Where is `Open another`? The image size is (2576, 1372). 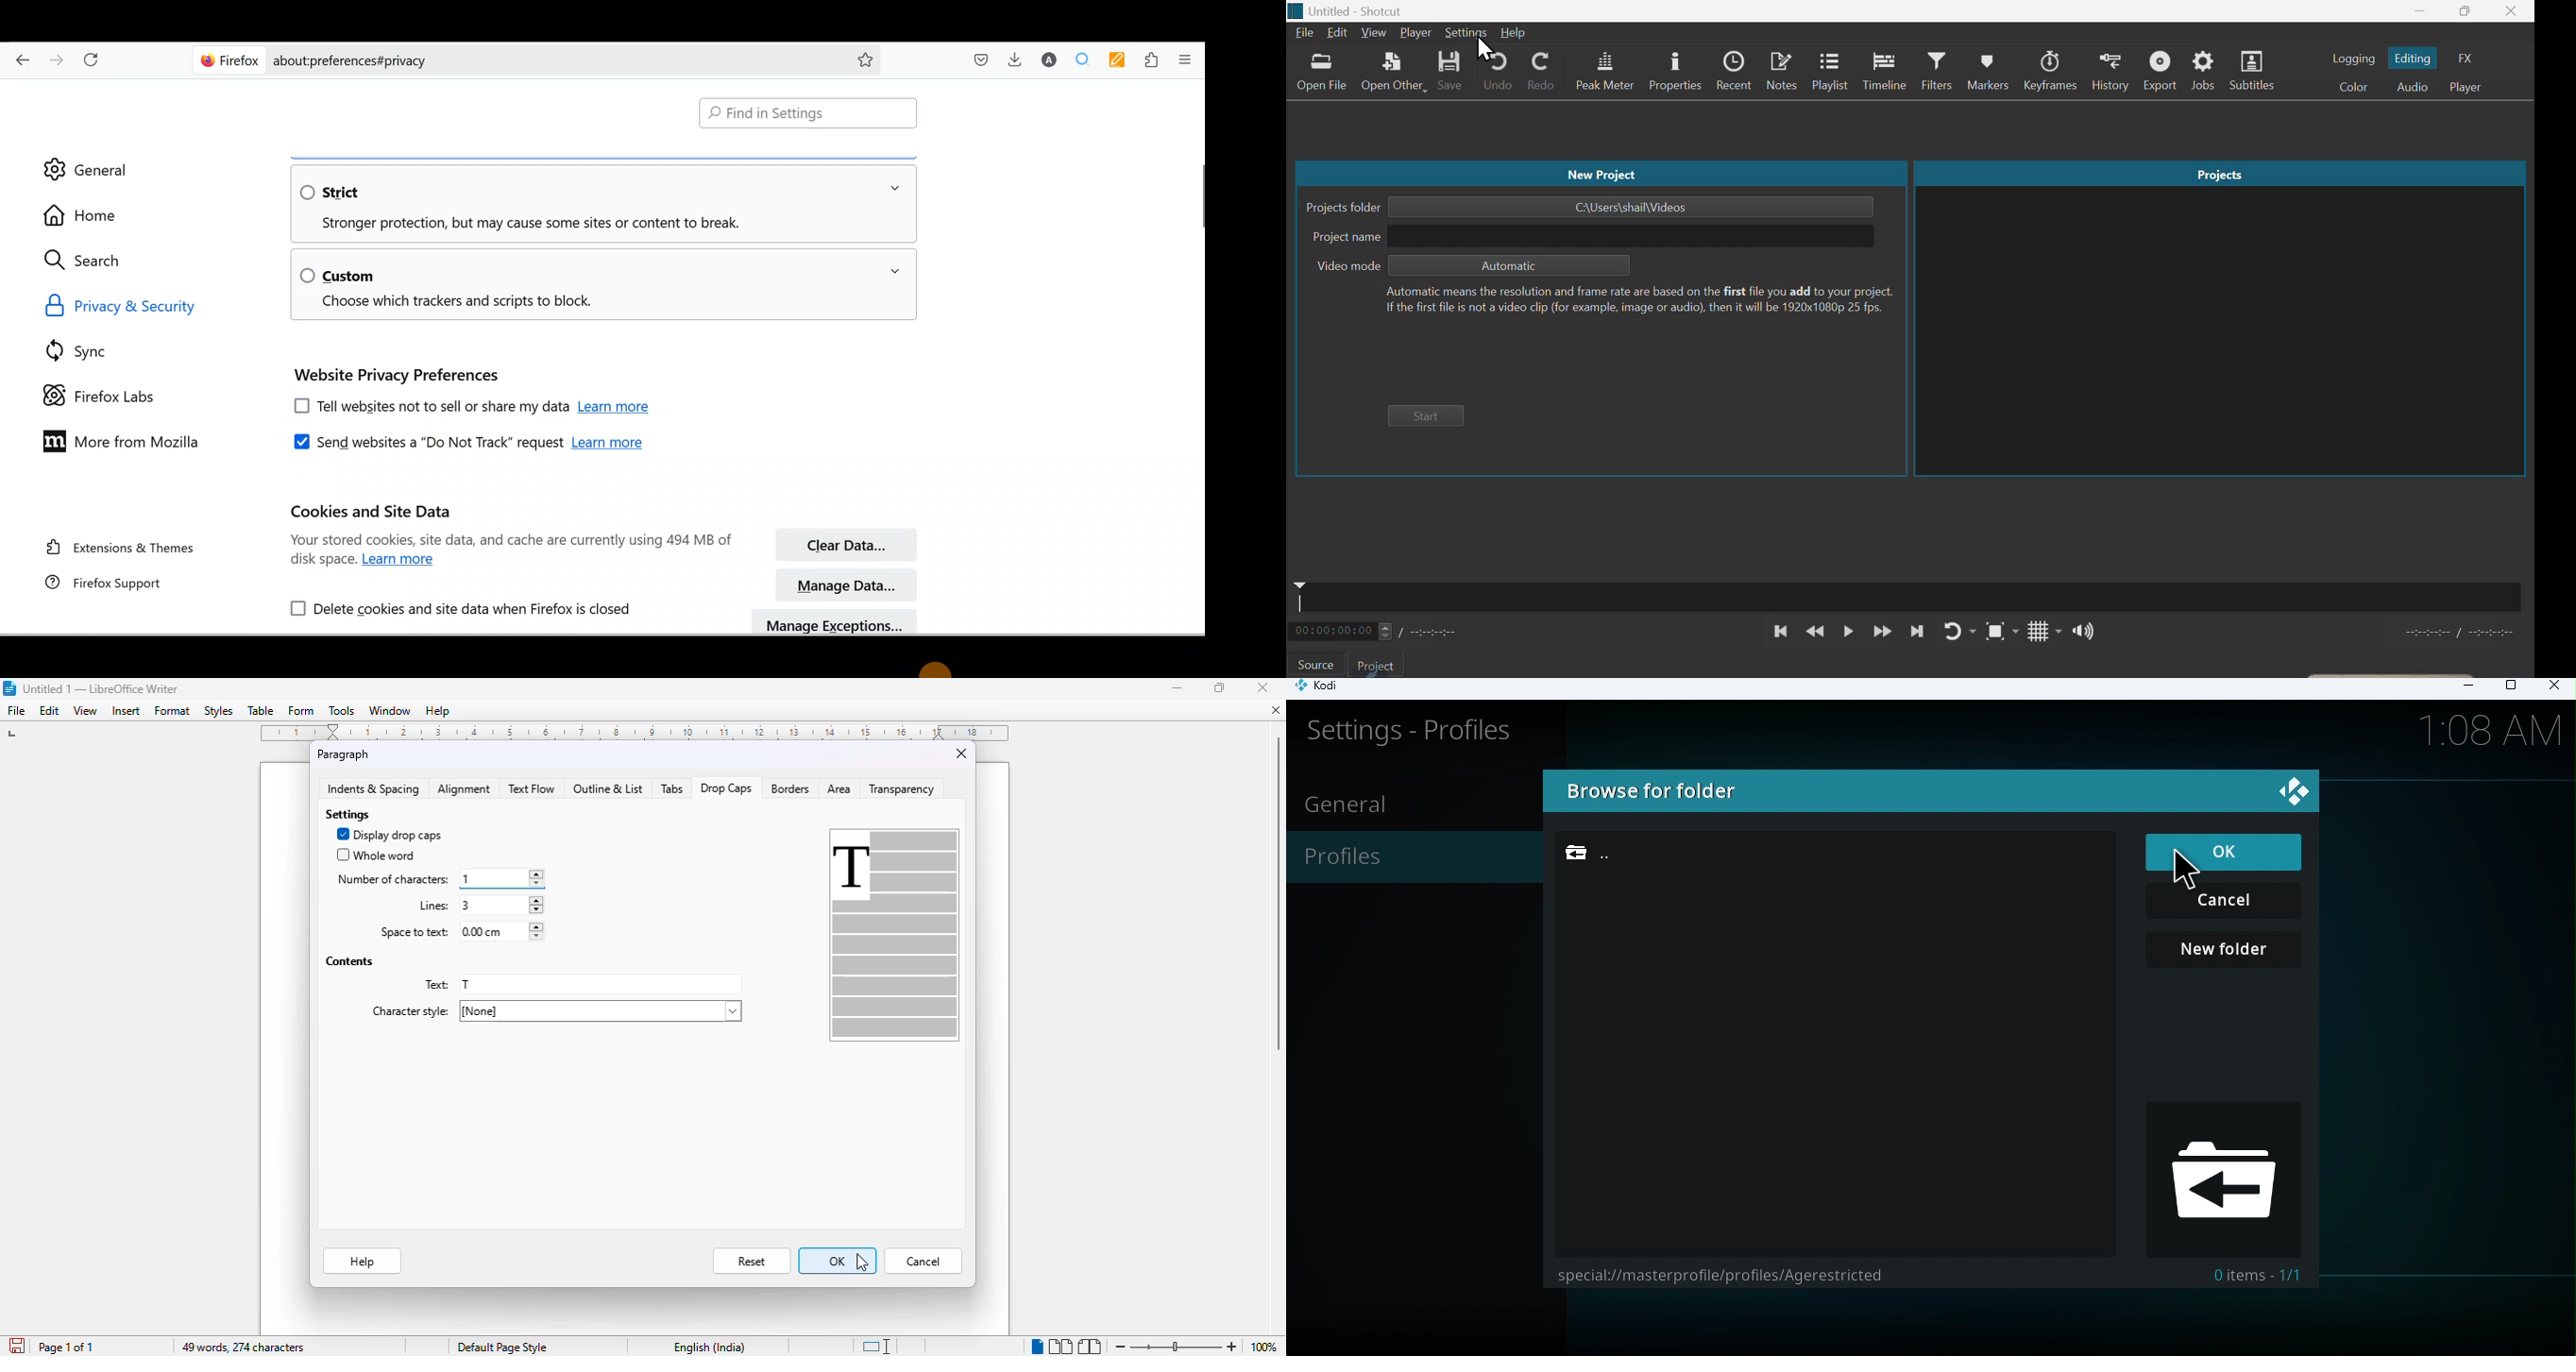
Open another is located at coordinates (1393, 75).